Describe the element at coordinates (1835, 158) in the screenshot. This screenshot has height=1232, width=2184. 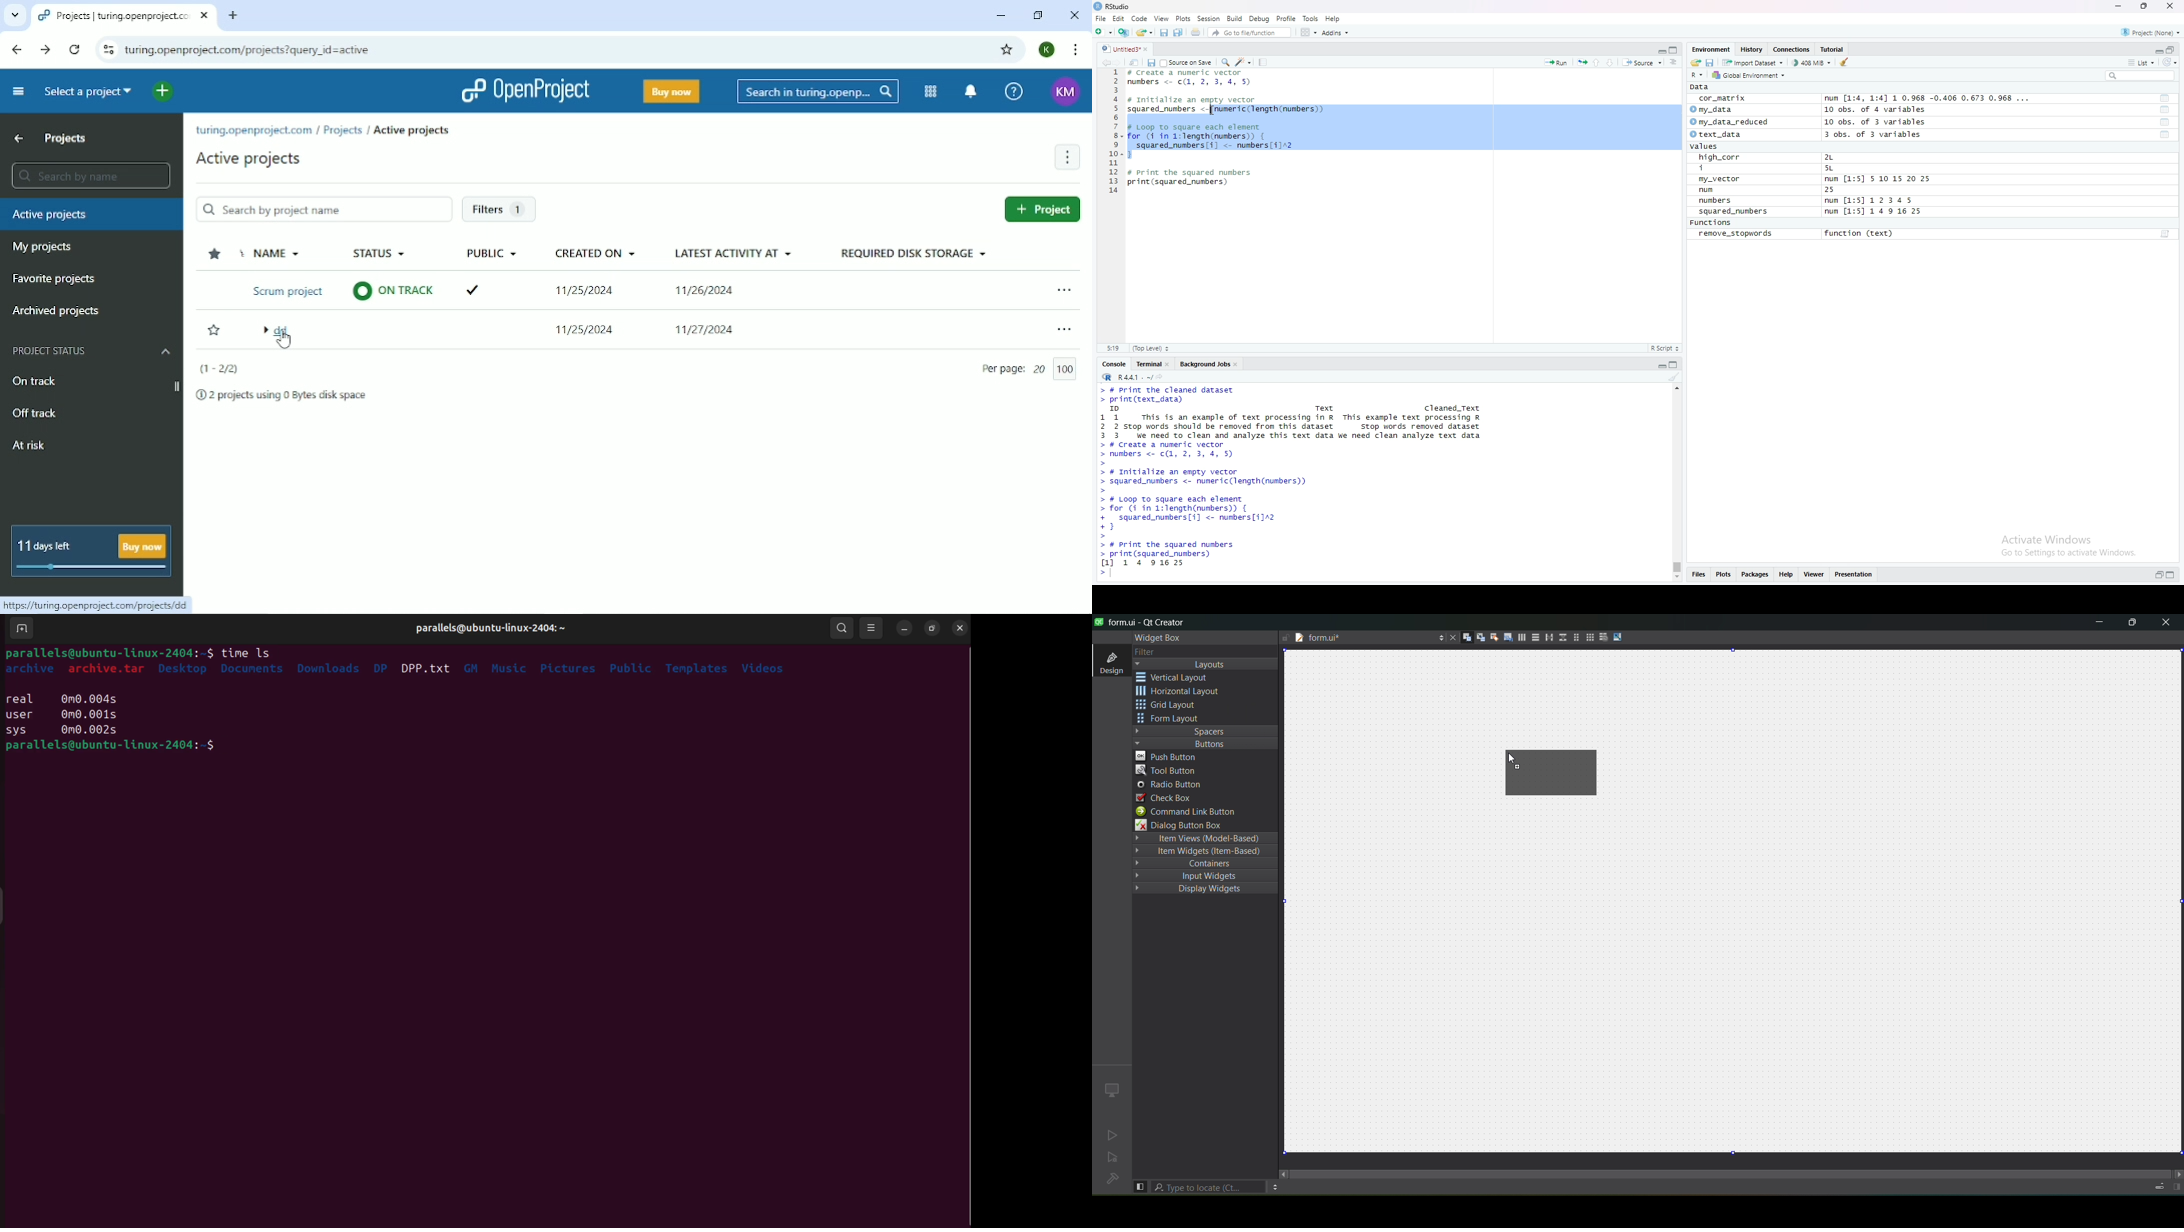
I see `2L` at that location.